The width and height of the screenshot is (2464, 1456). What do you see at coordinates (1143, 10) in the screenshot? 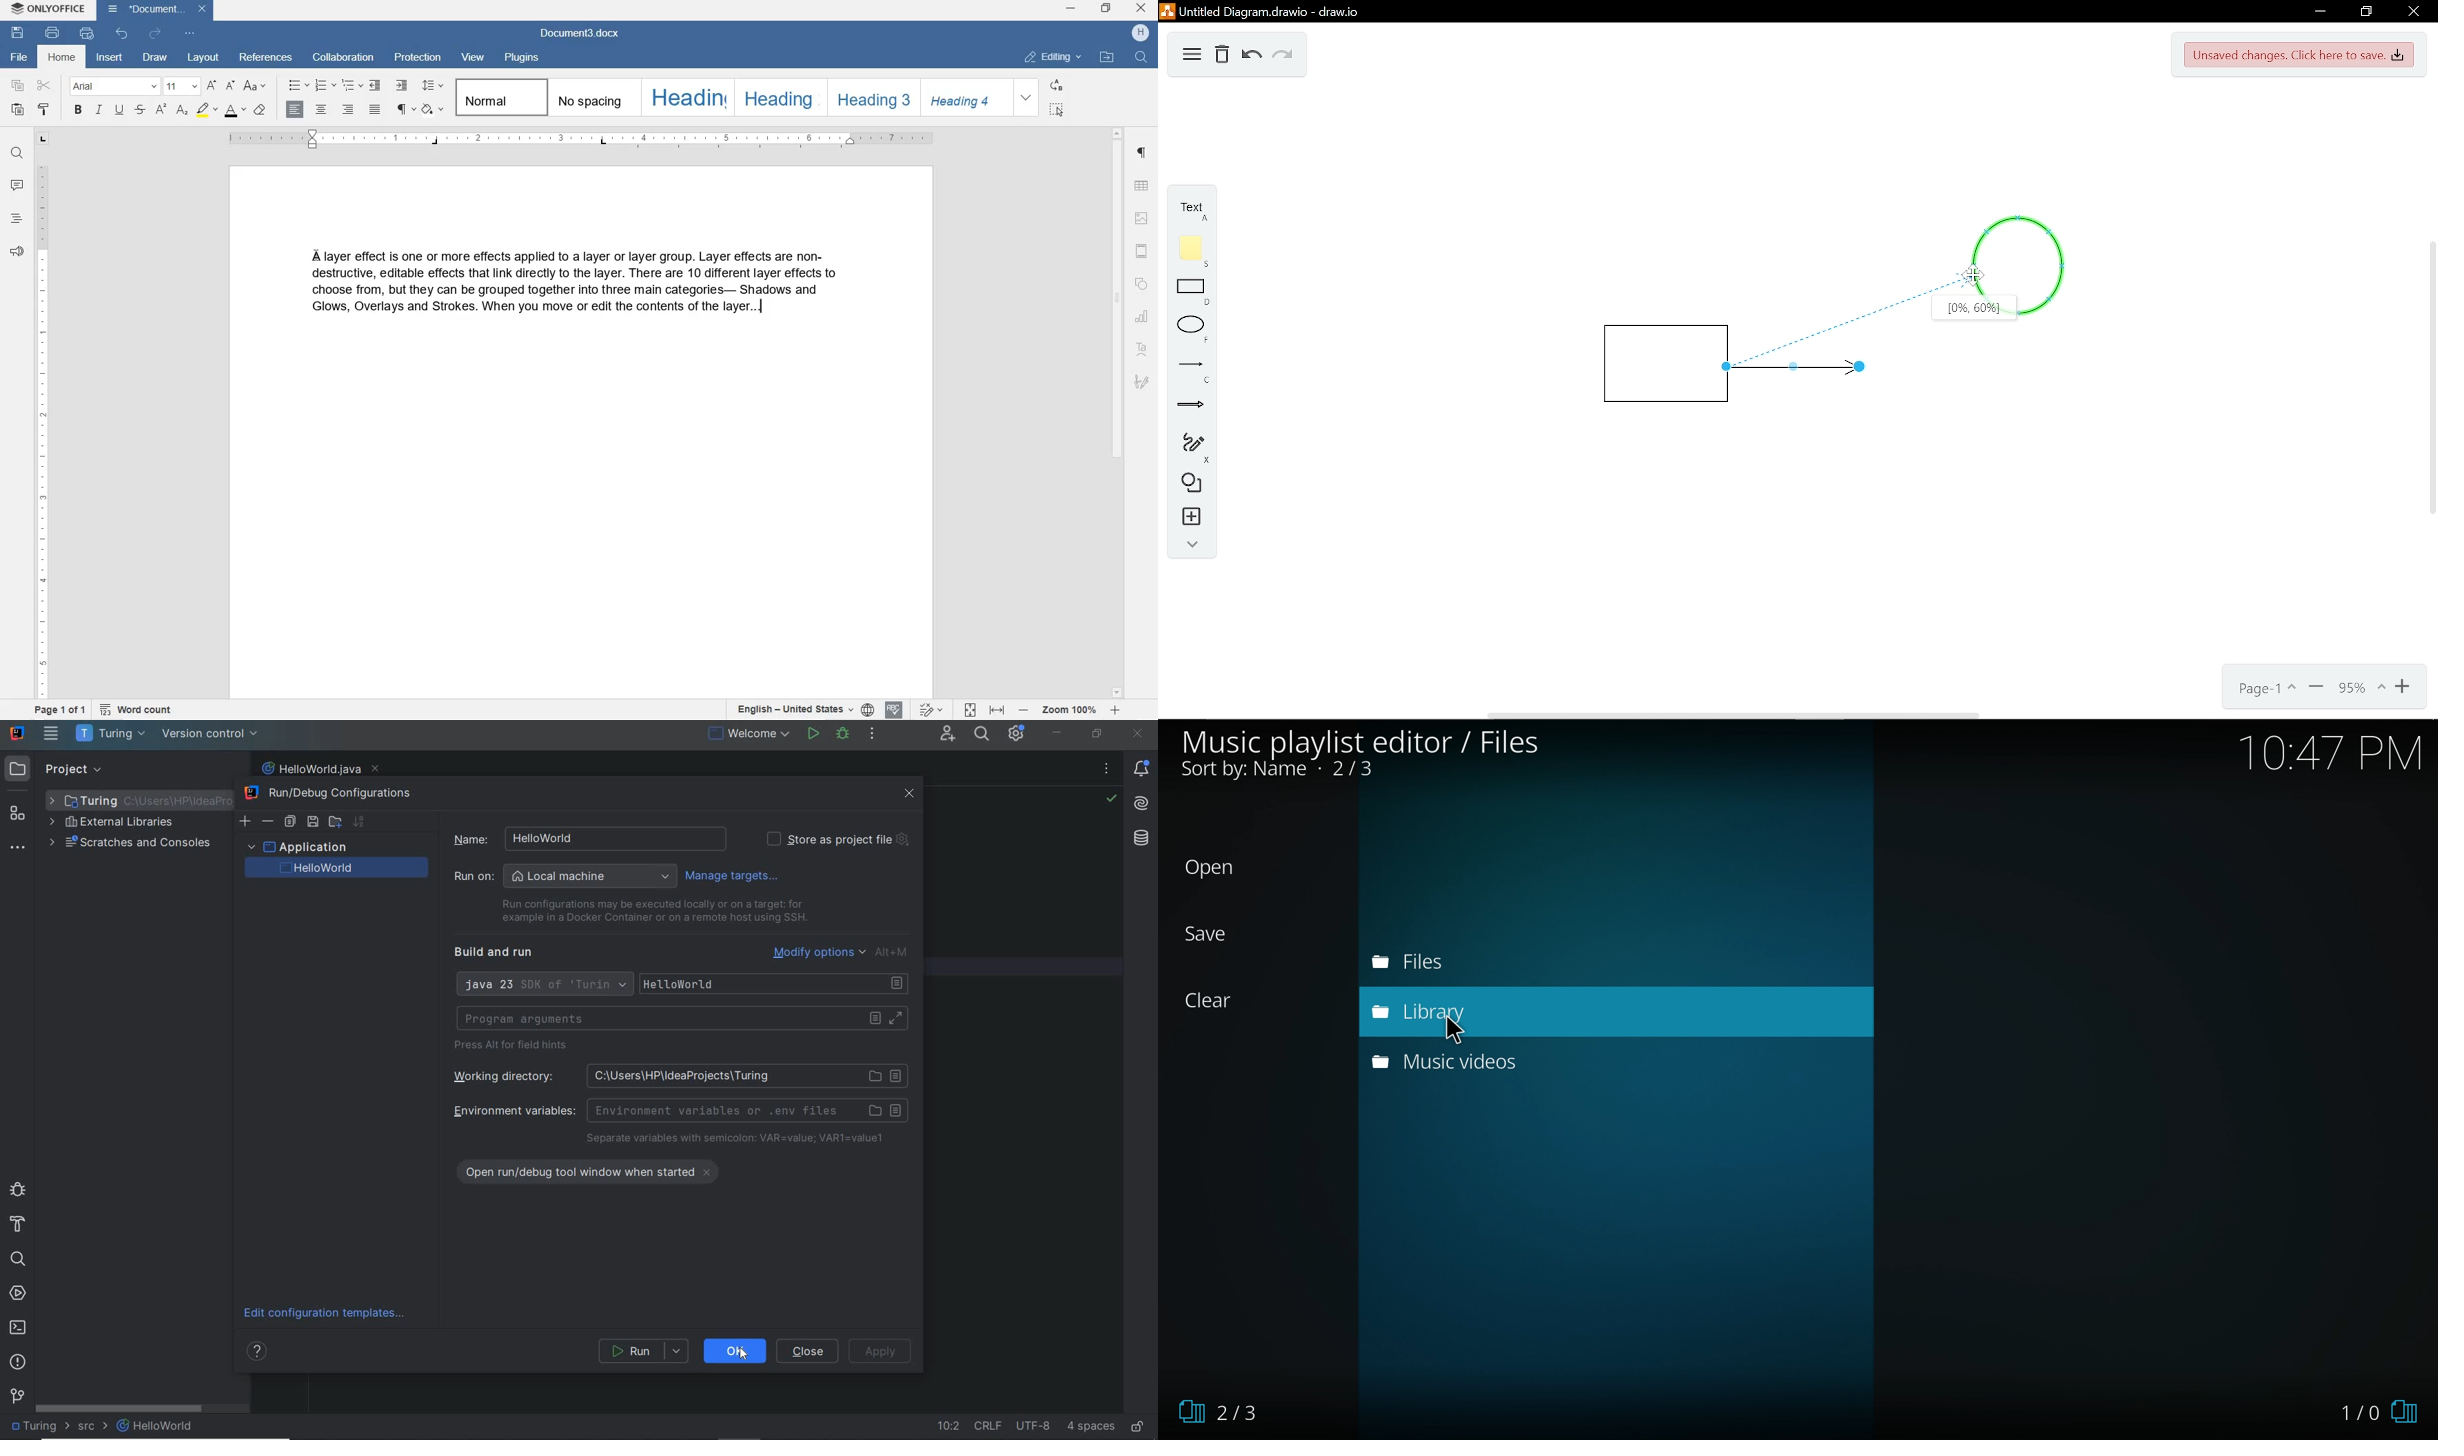
I see `CLOSE` at bounding box center [1143, 10].